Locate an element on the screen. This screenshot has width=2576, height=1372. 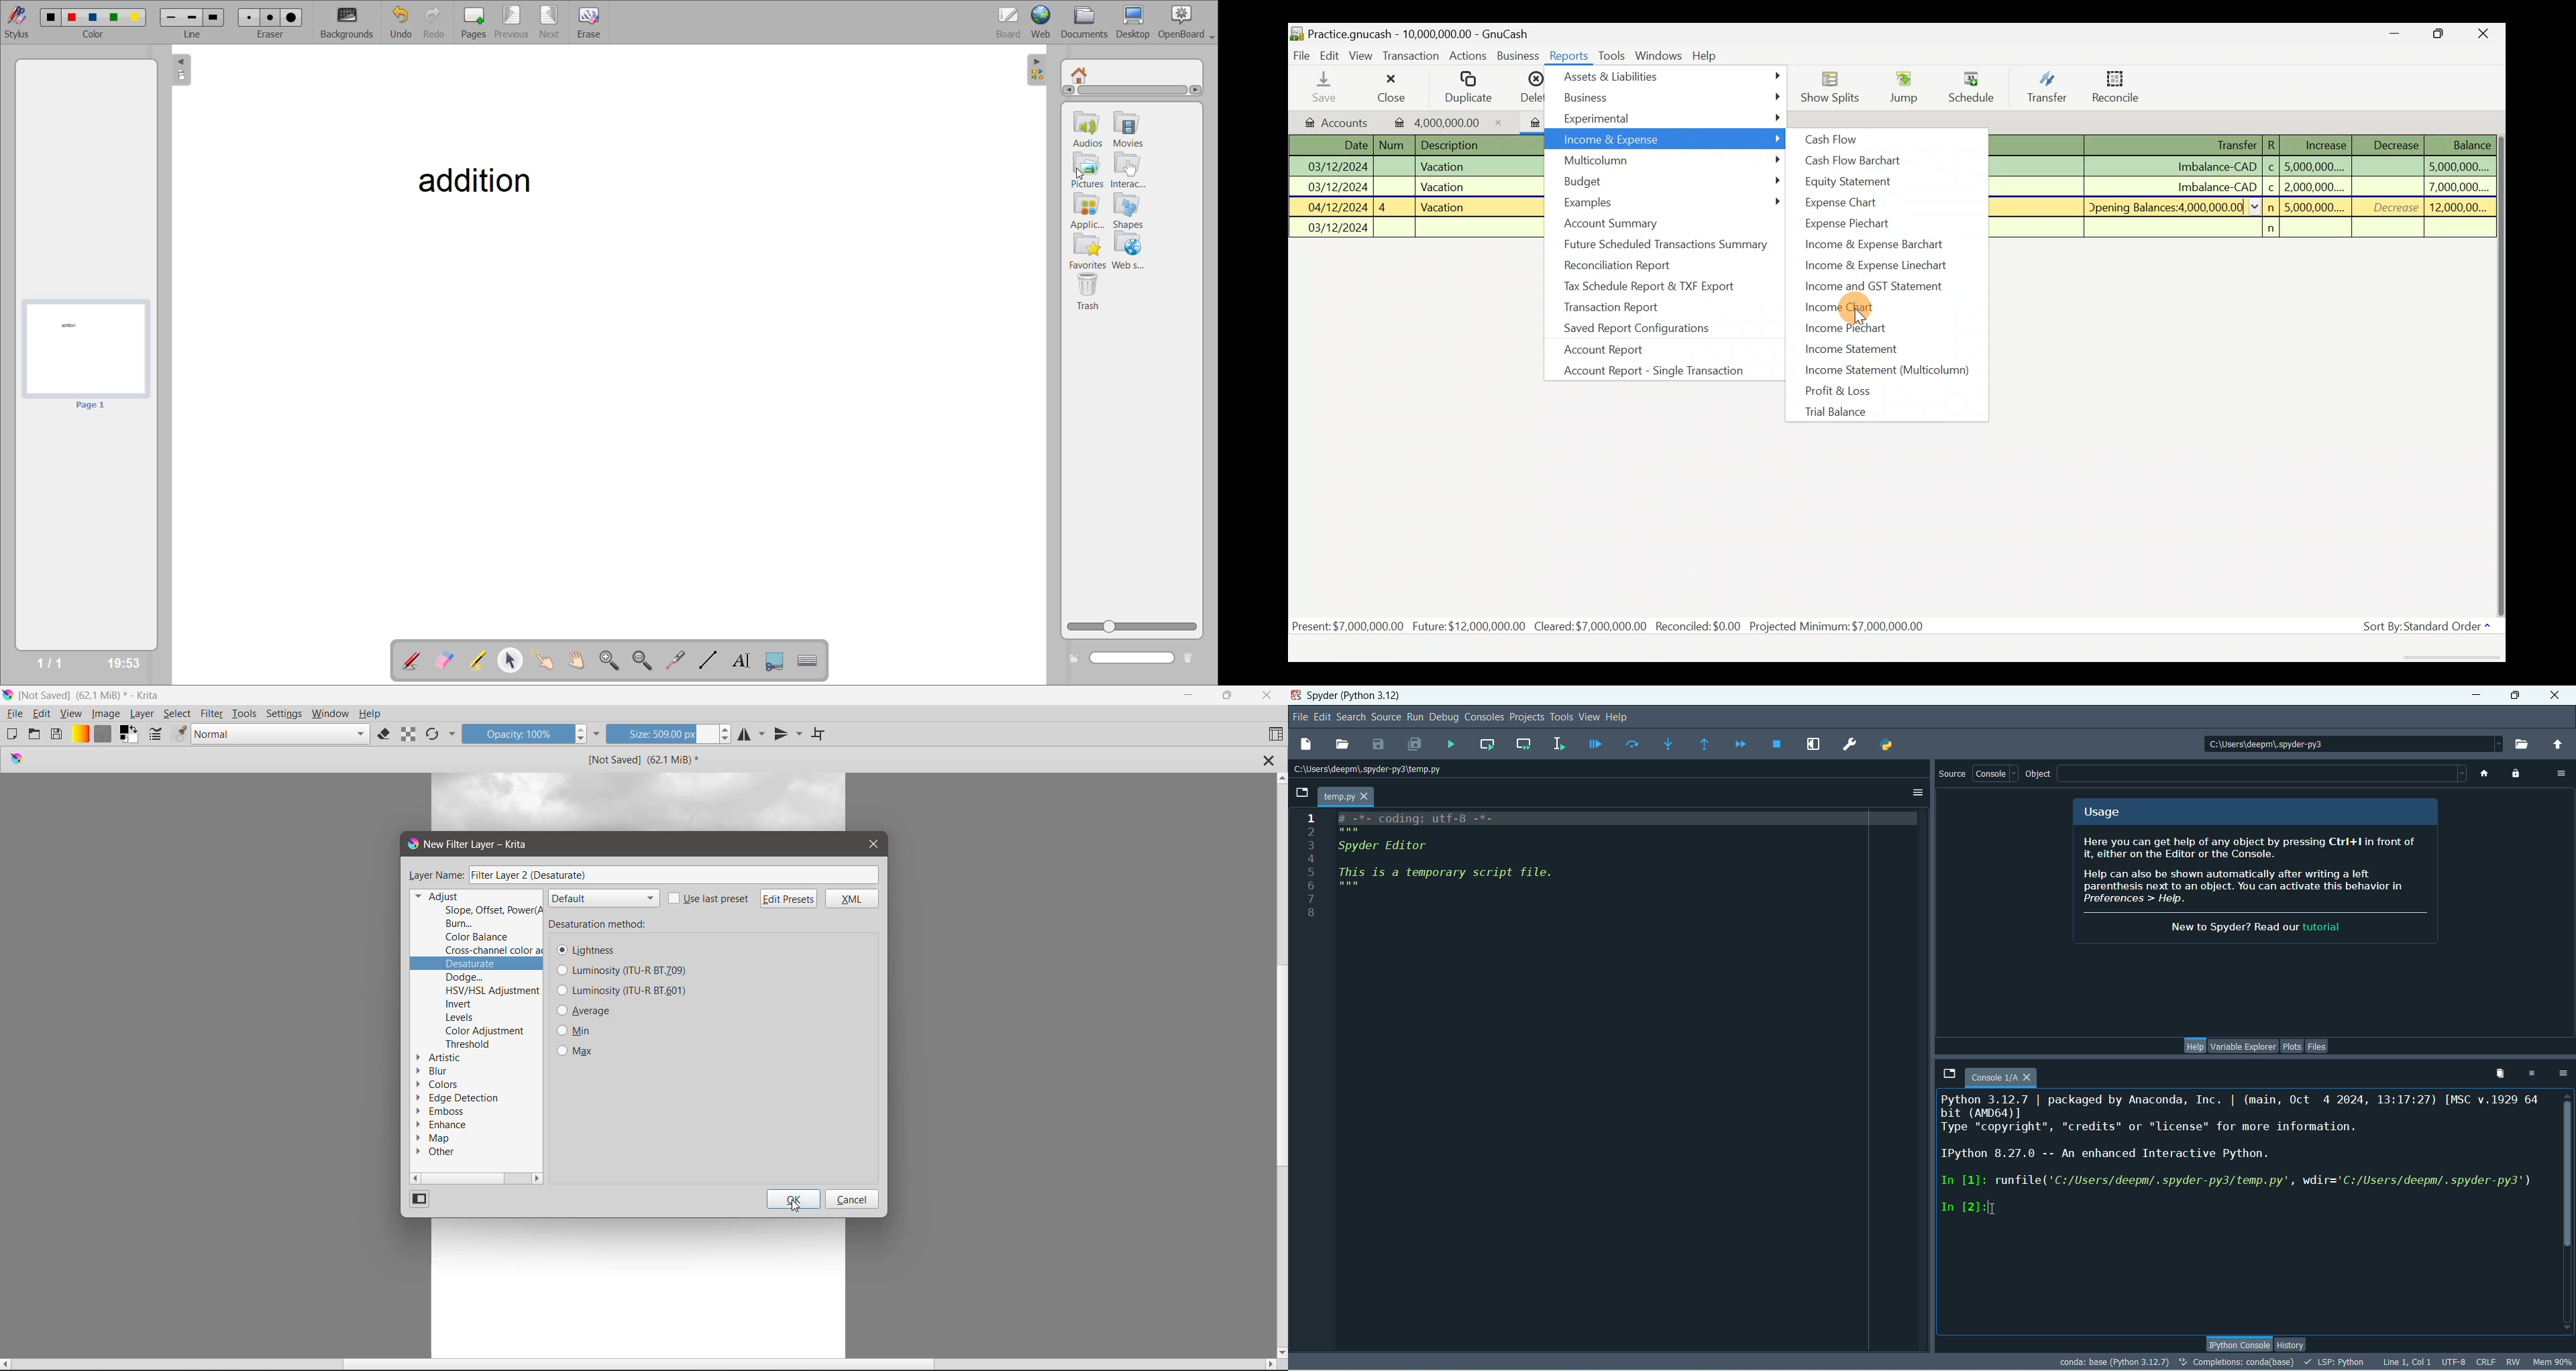
Slope, Offset, Power is located at coordinates (492, 910).